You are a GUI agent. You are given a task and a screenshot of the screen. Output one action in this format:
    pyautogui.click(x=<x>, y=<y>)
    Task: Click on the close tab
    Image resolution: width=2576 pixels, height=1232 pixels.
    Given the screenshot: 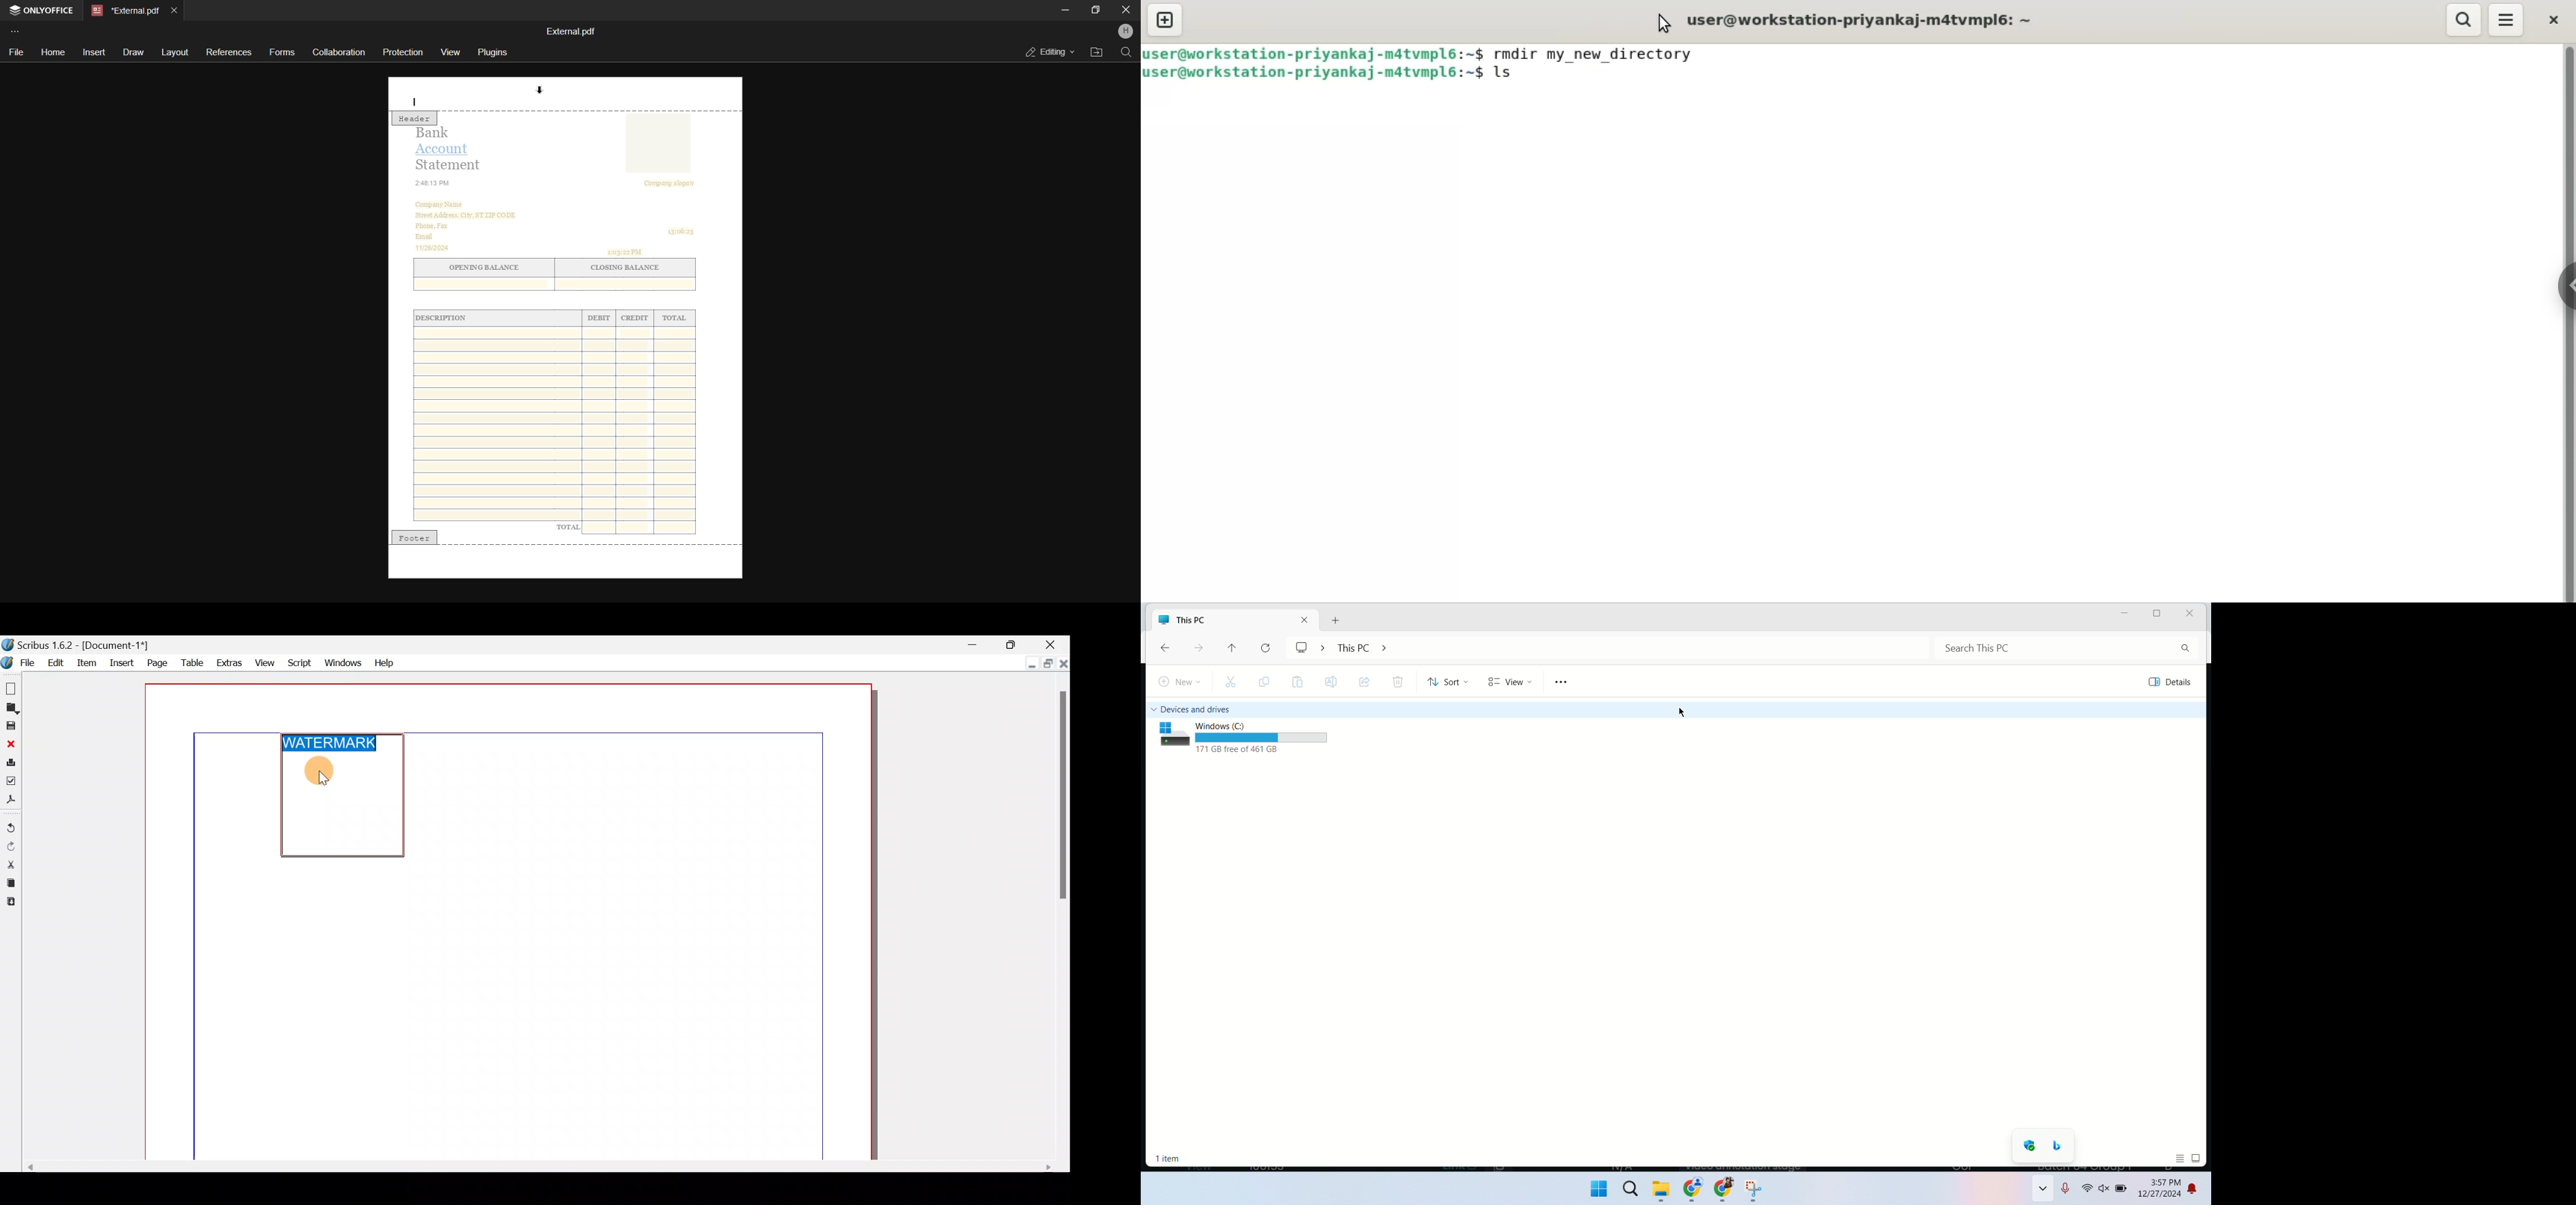 What is the action you would take?
    pyautogui.click(x=1304, y=620)
    